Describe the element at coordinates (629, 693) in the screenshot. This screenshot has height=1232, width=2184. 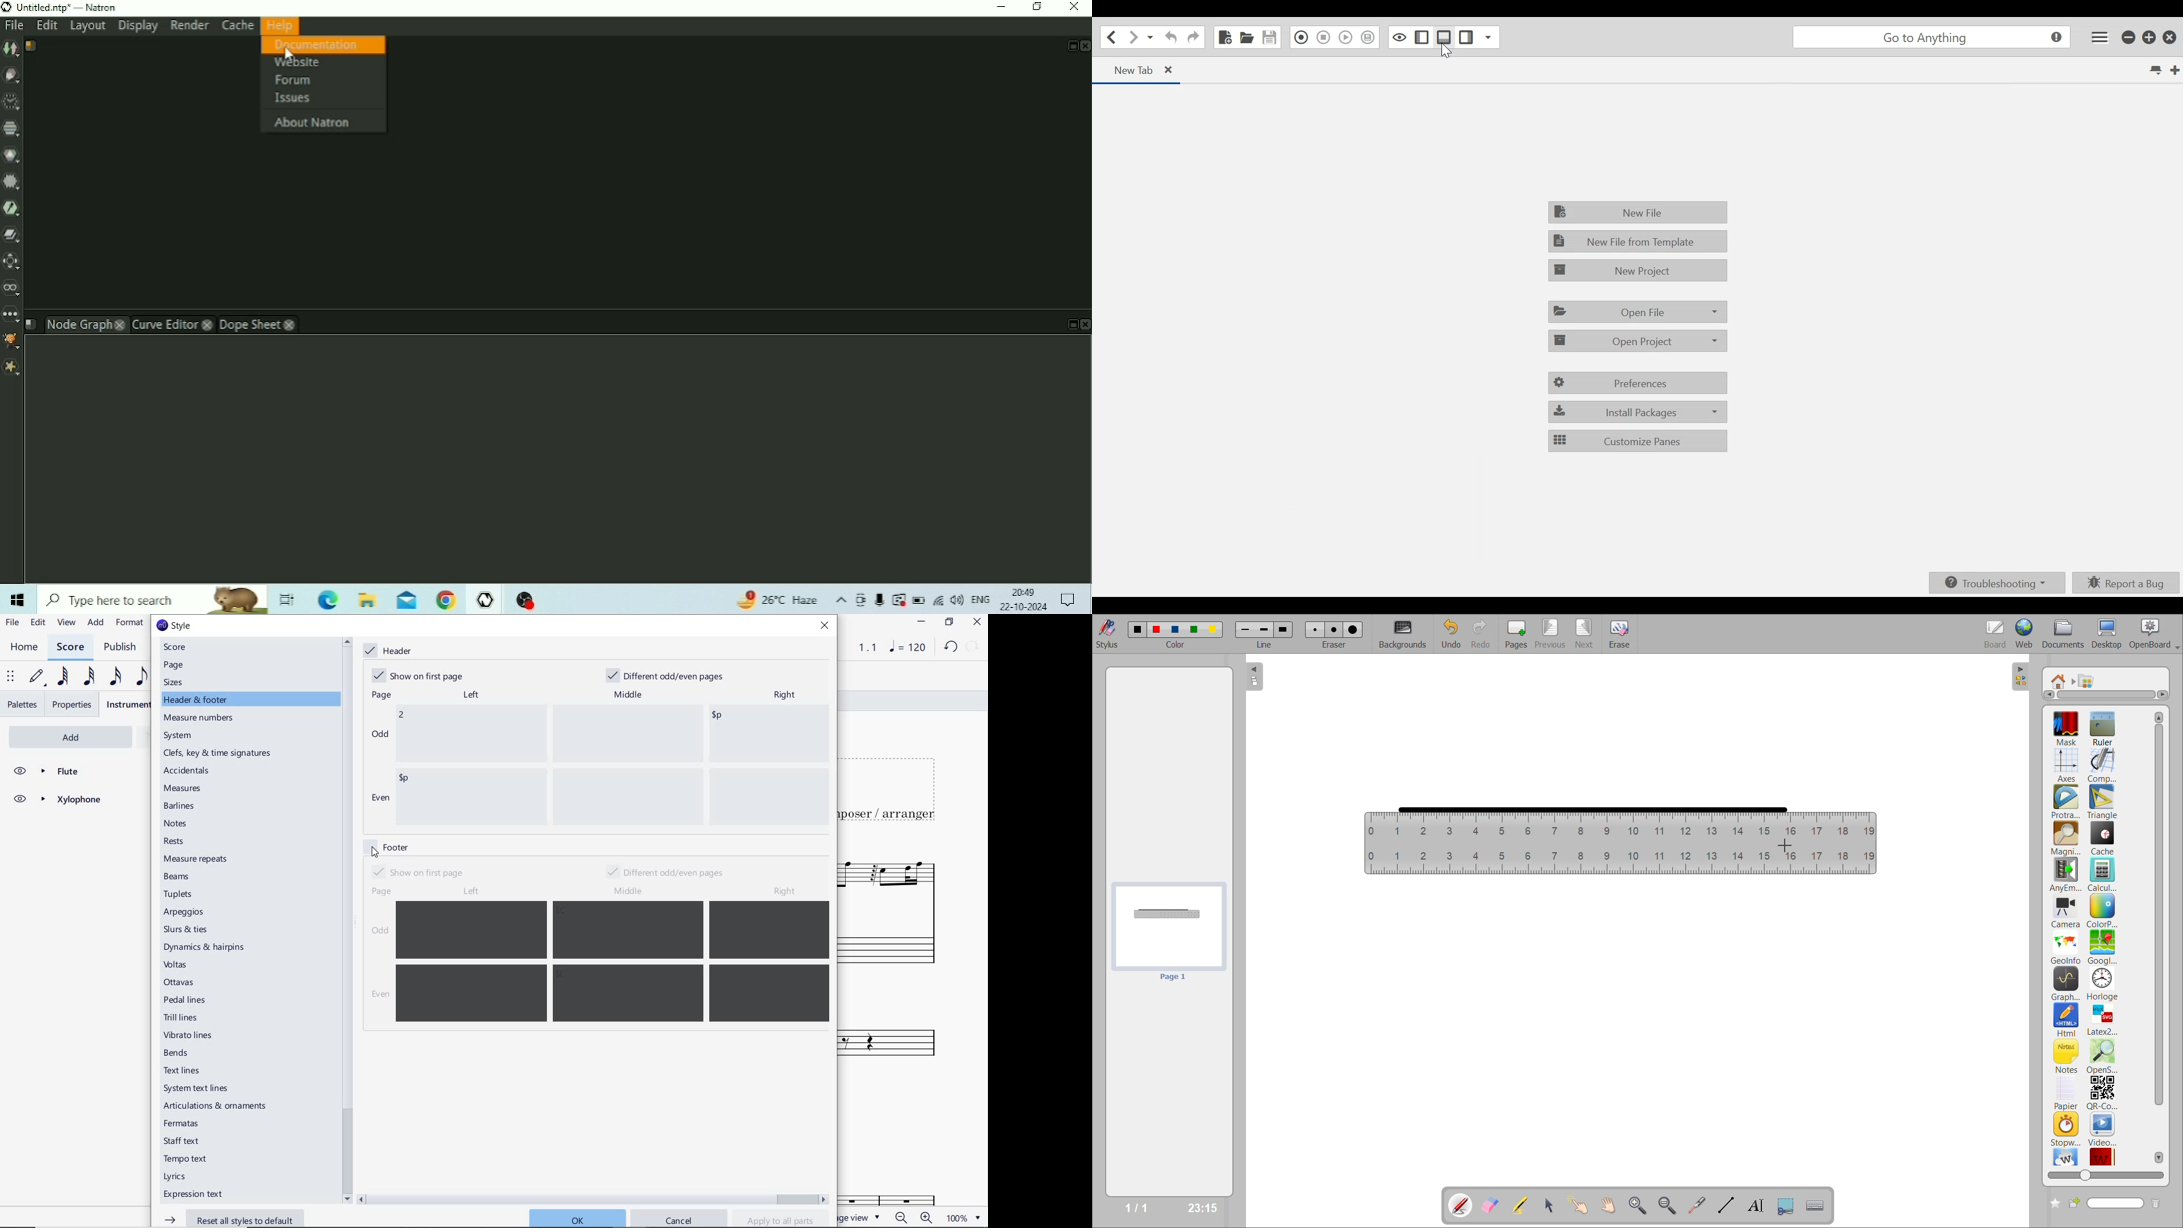
I see `middle` at that location.